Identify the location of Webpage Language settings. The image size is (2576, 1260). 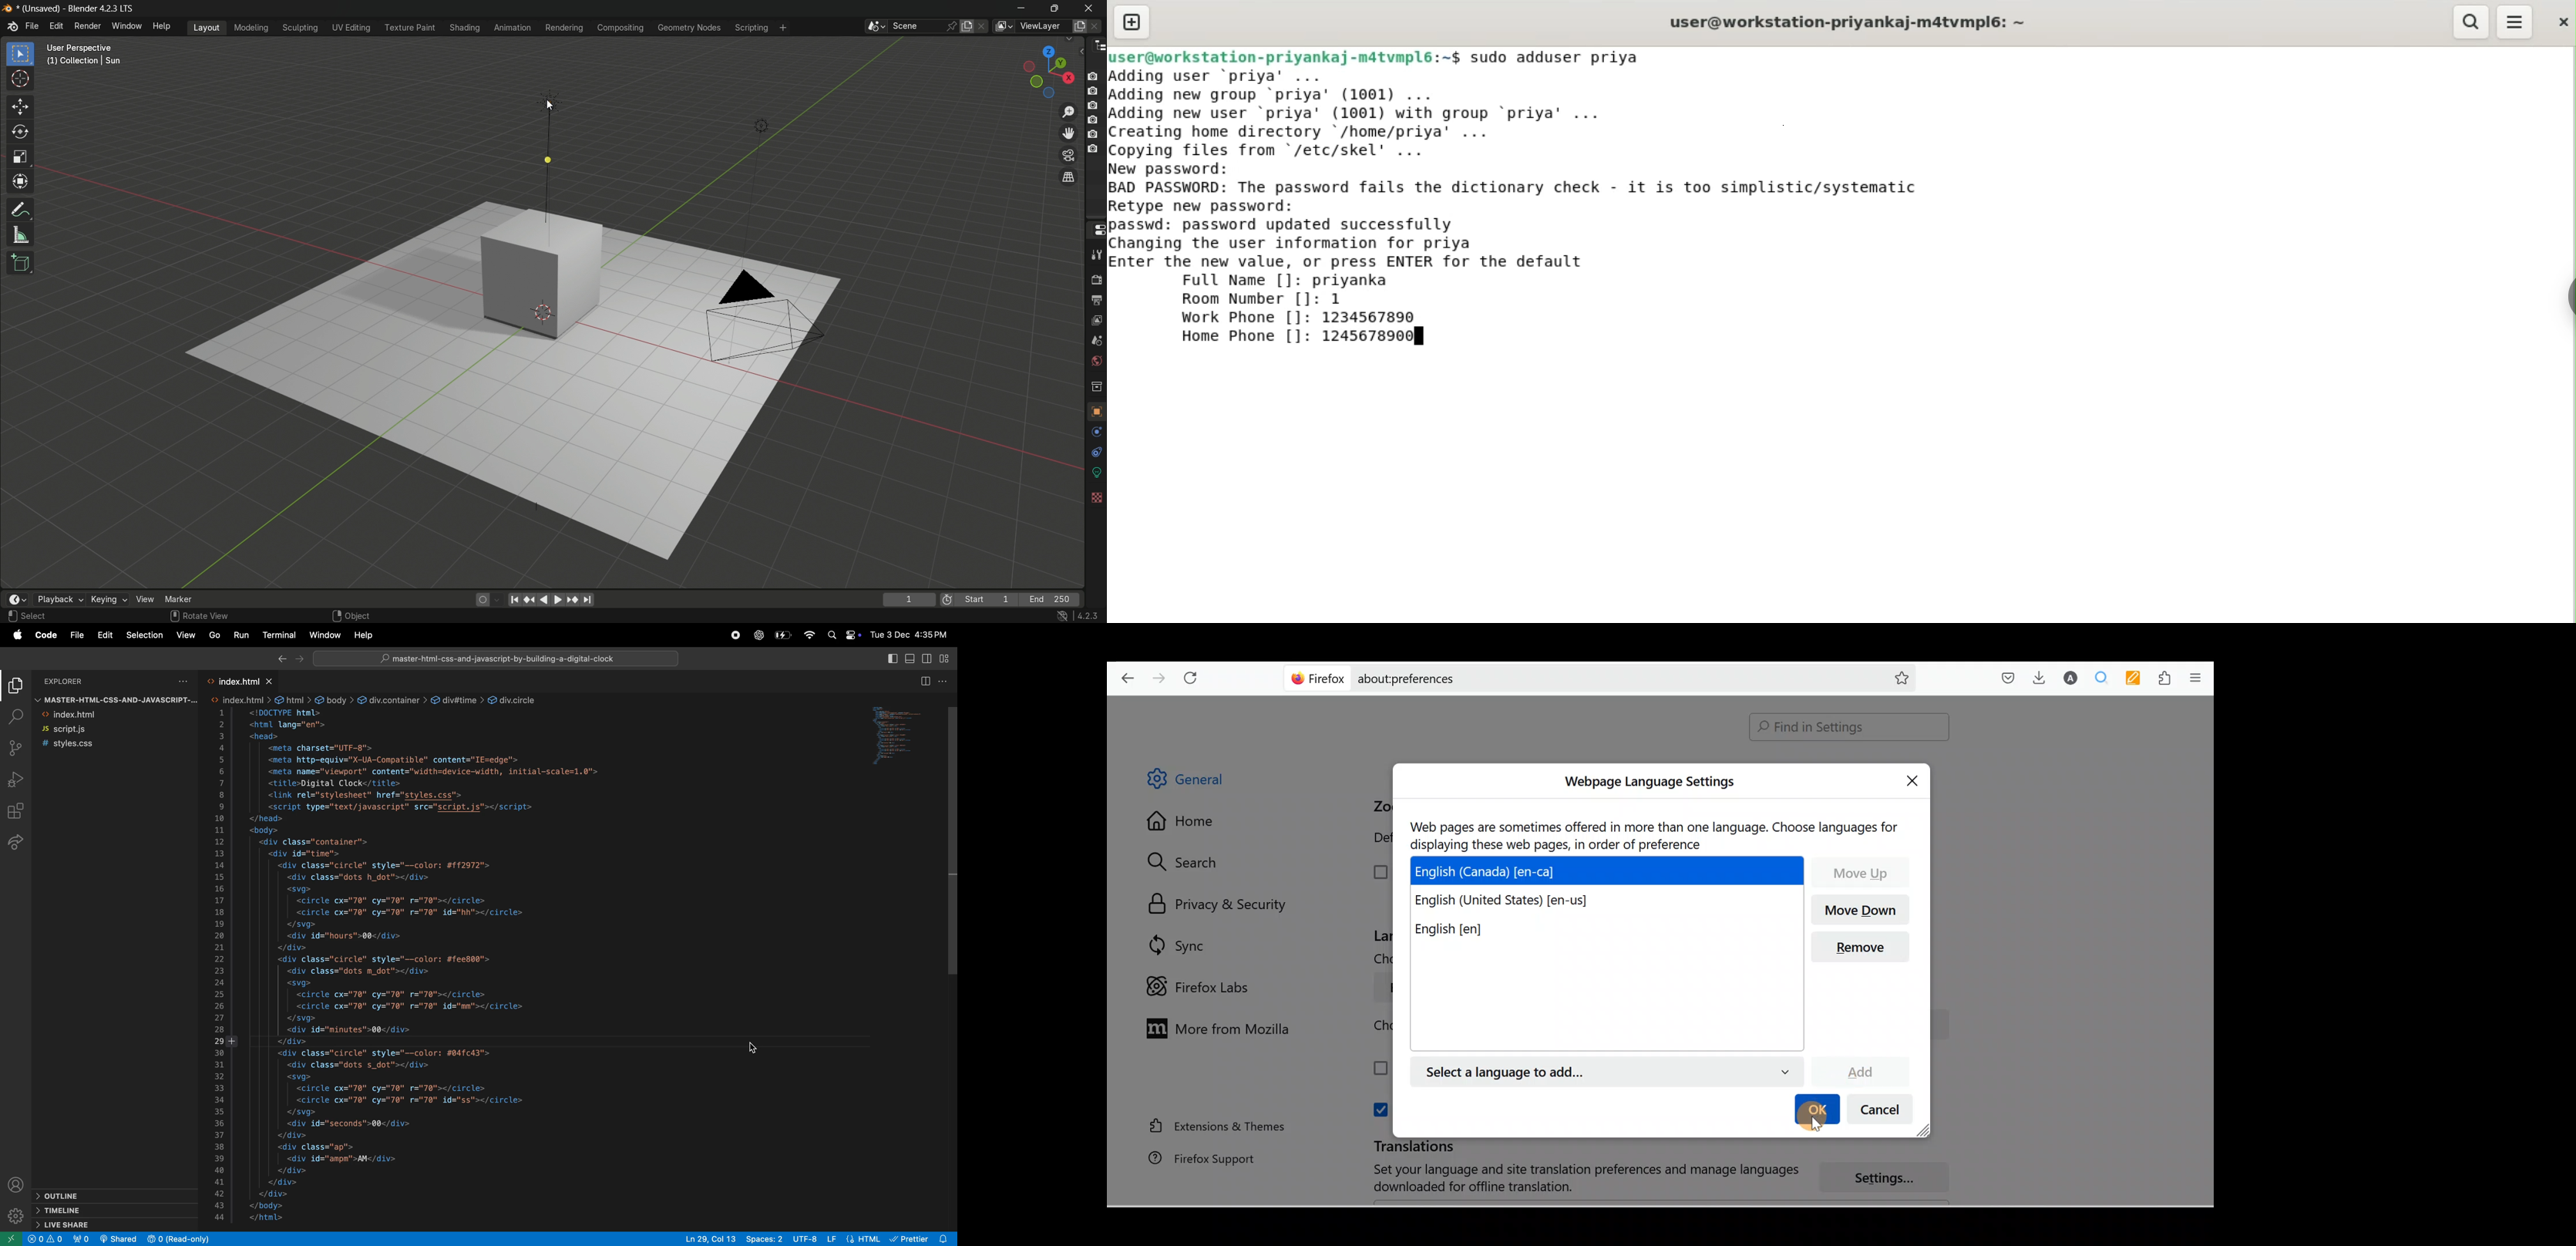
(1648, 782).